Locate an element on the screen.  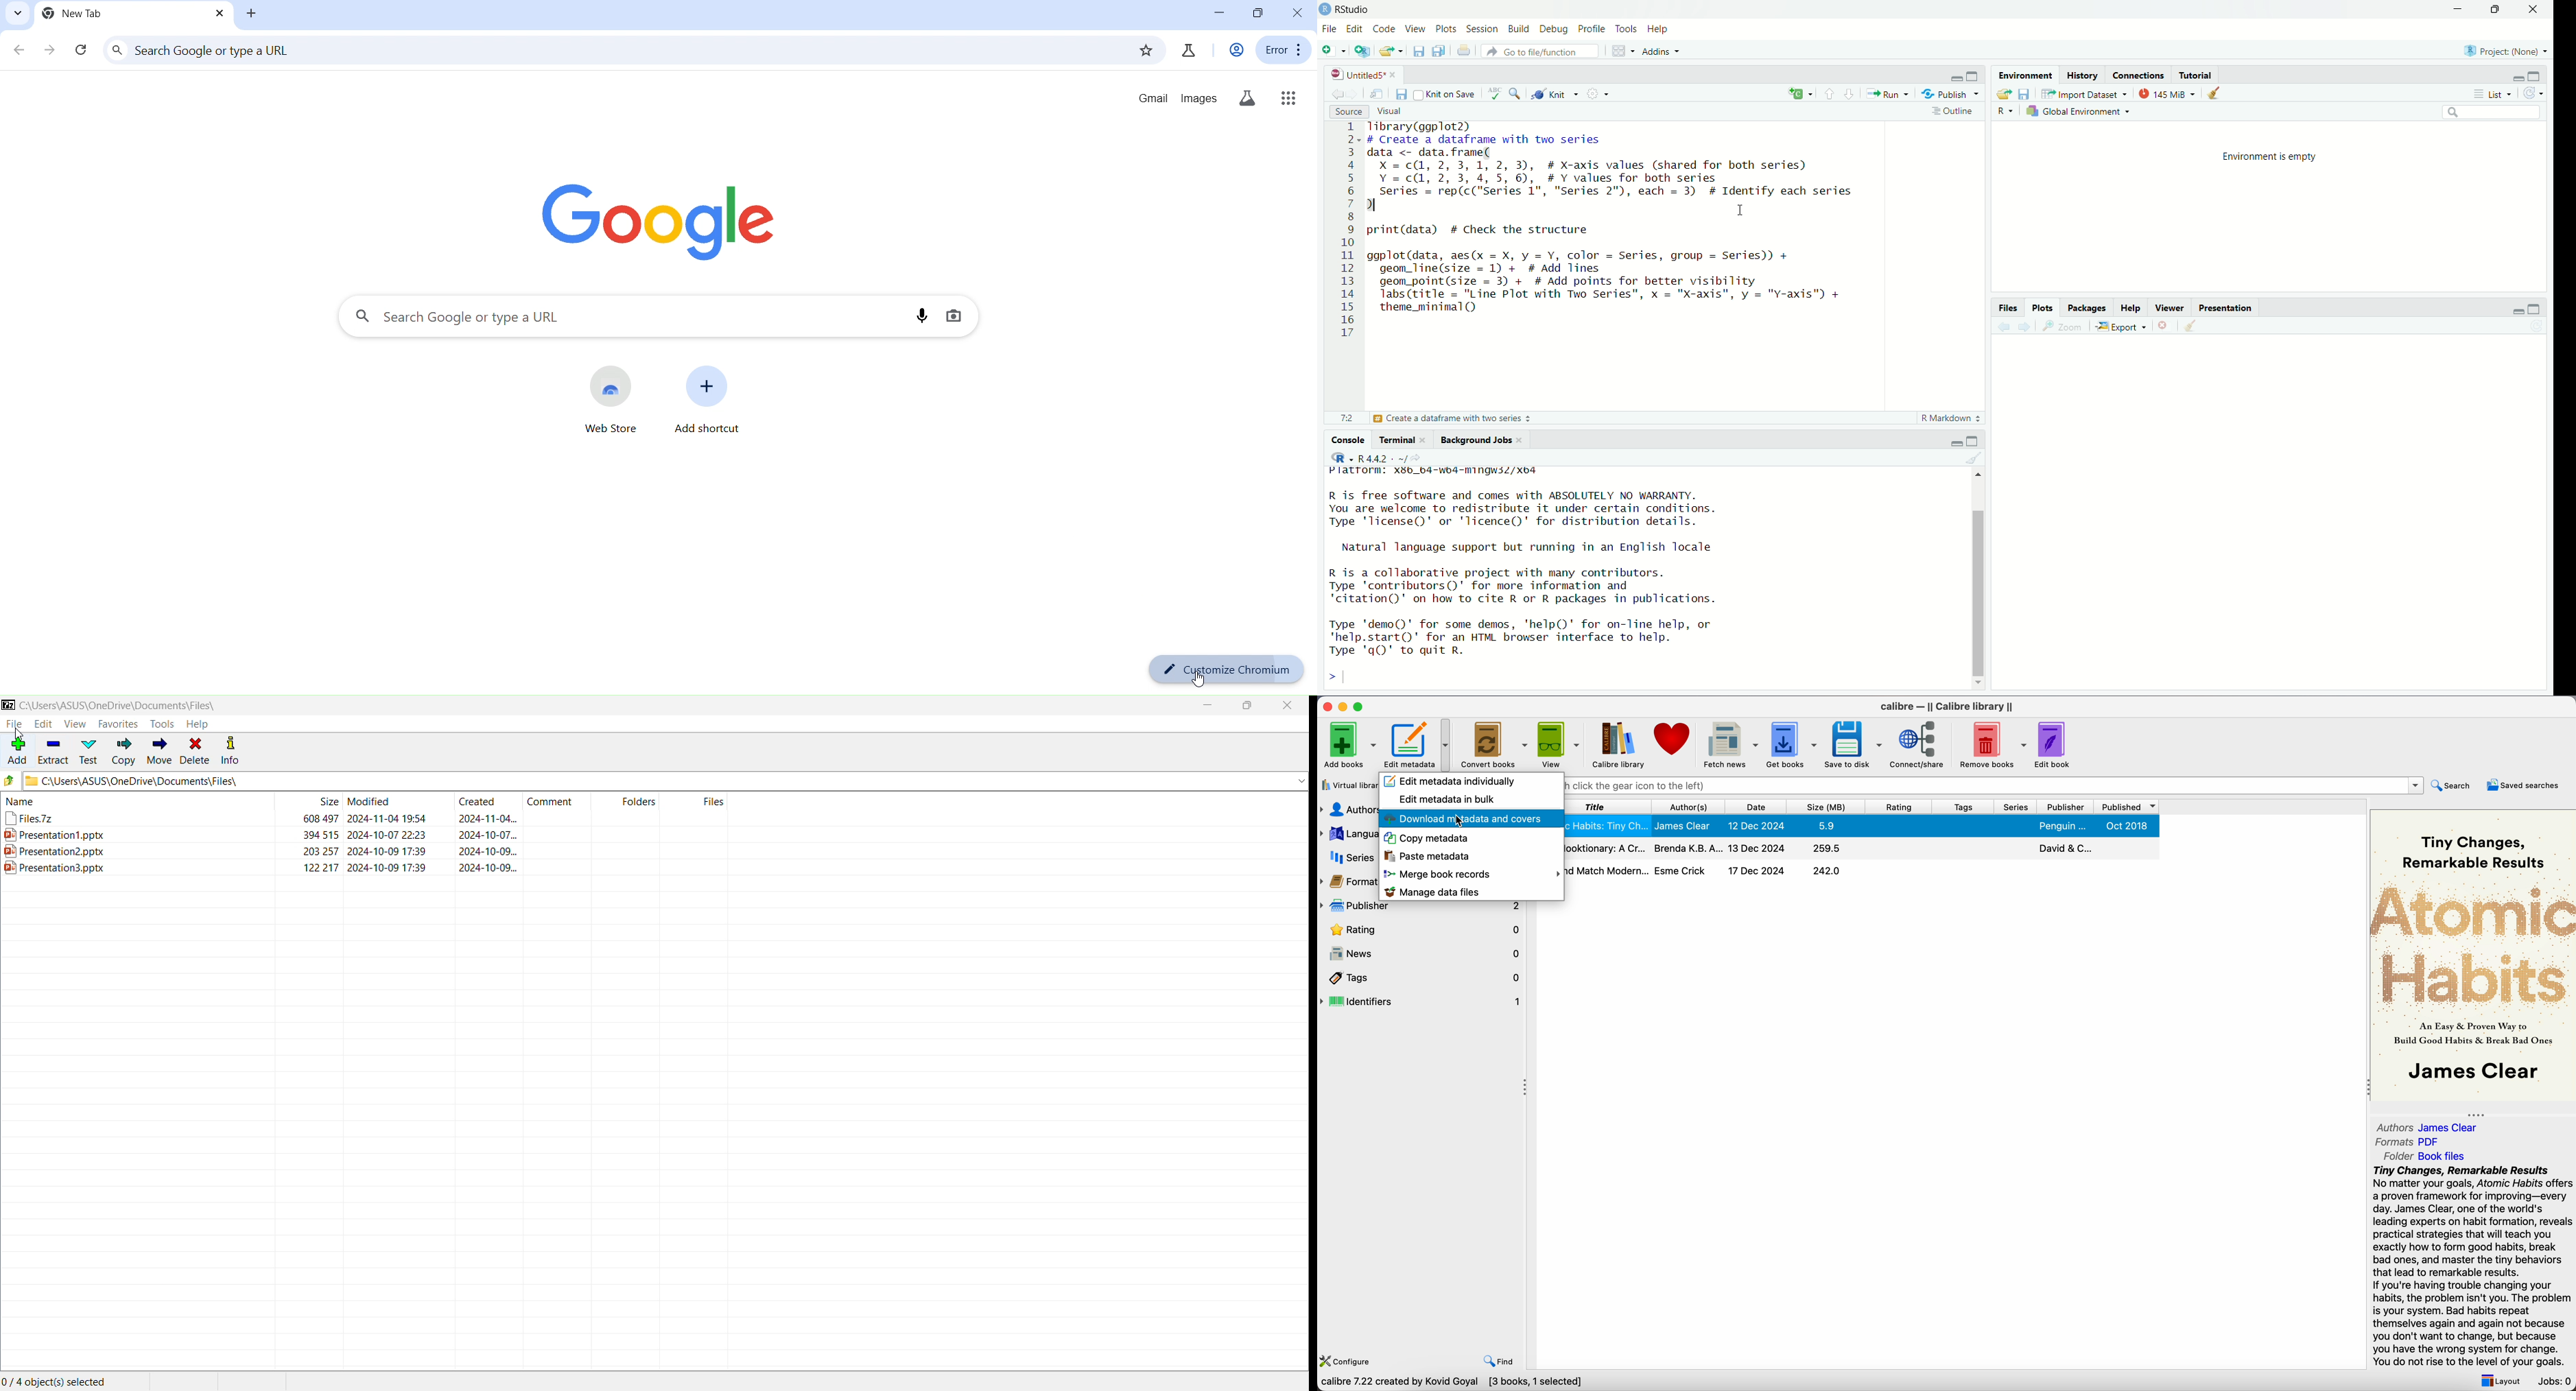
Tools is located at coordinates (1629, 31).